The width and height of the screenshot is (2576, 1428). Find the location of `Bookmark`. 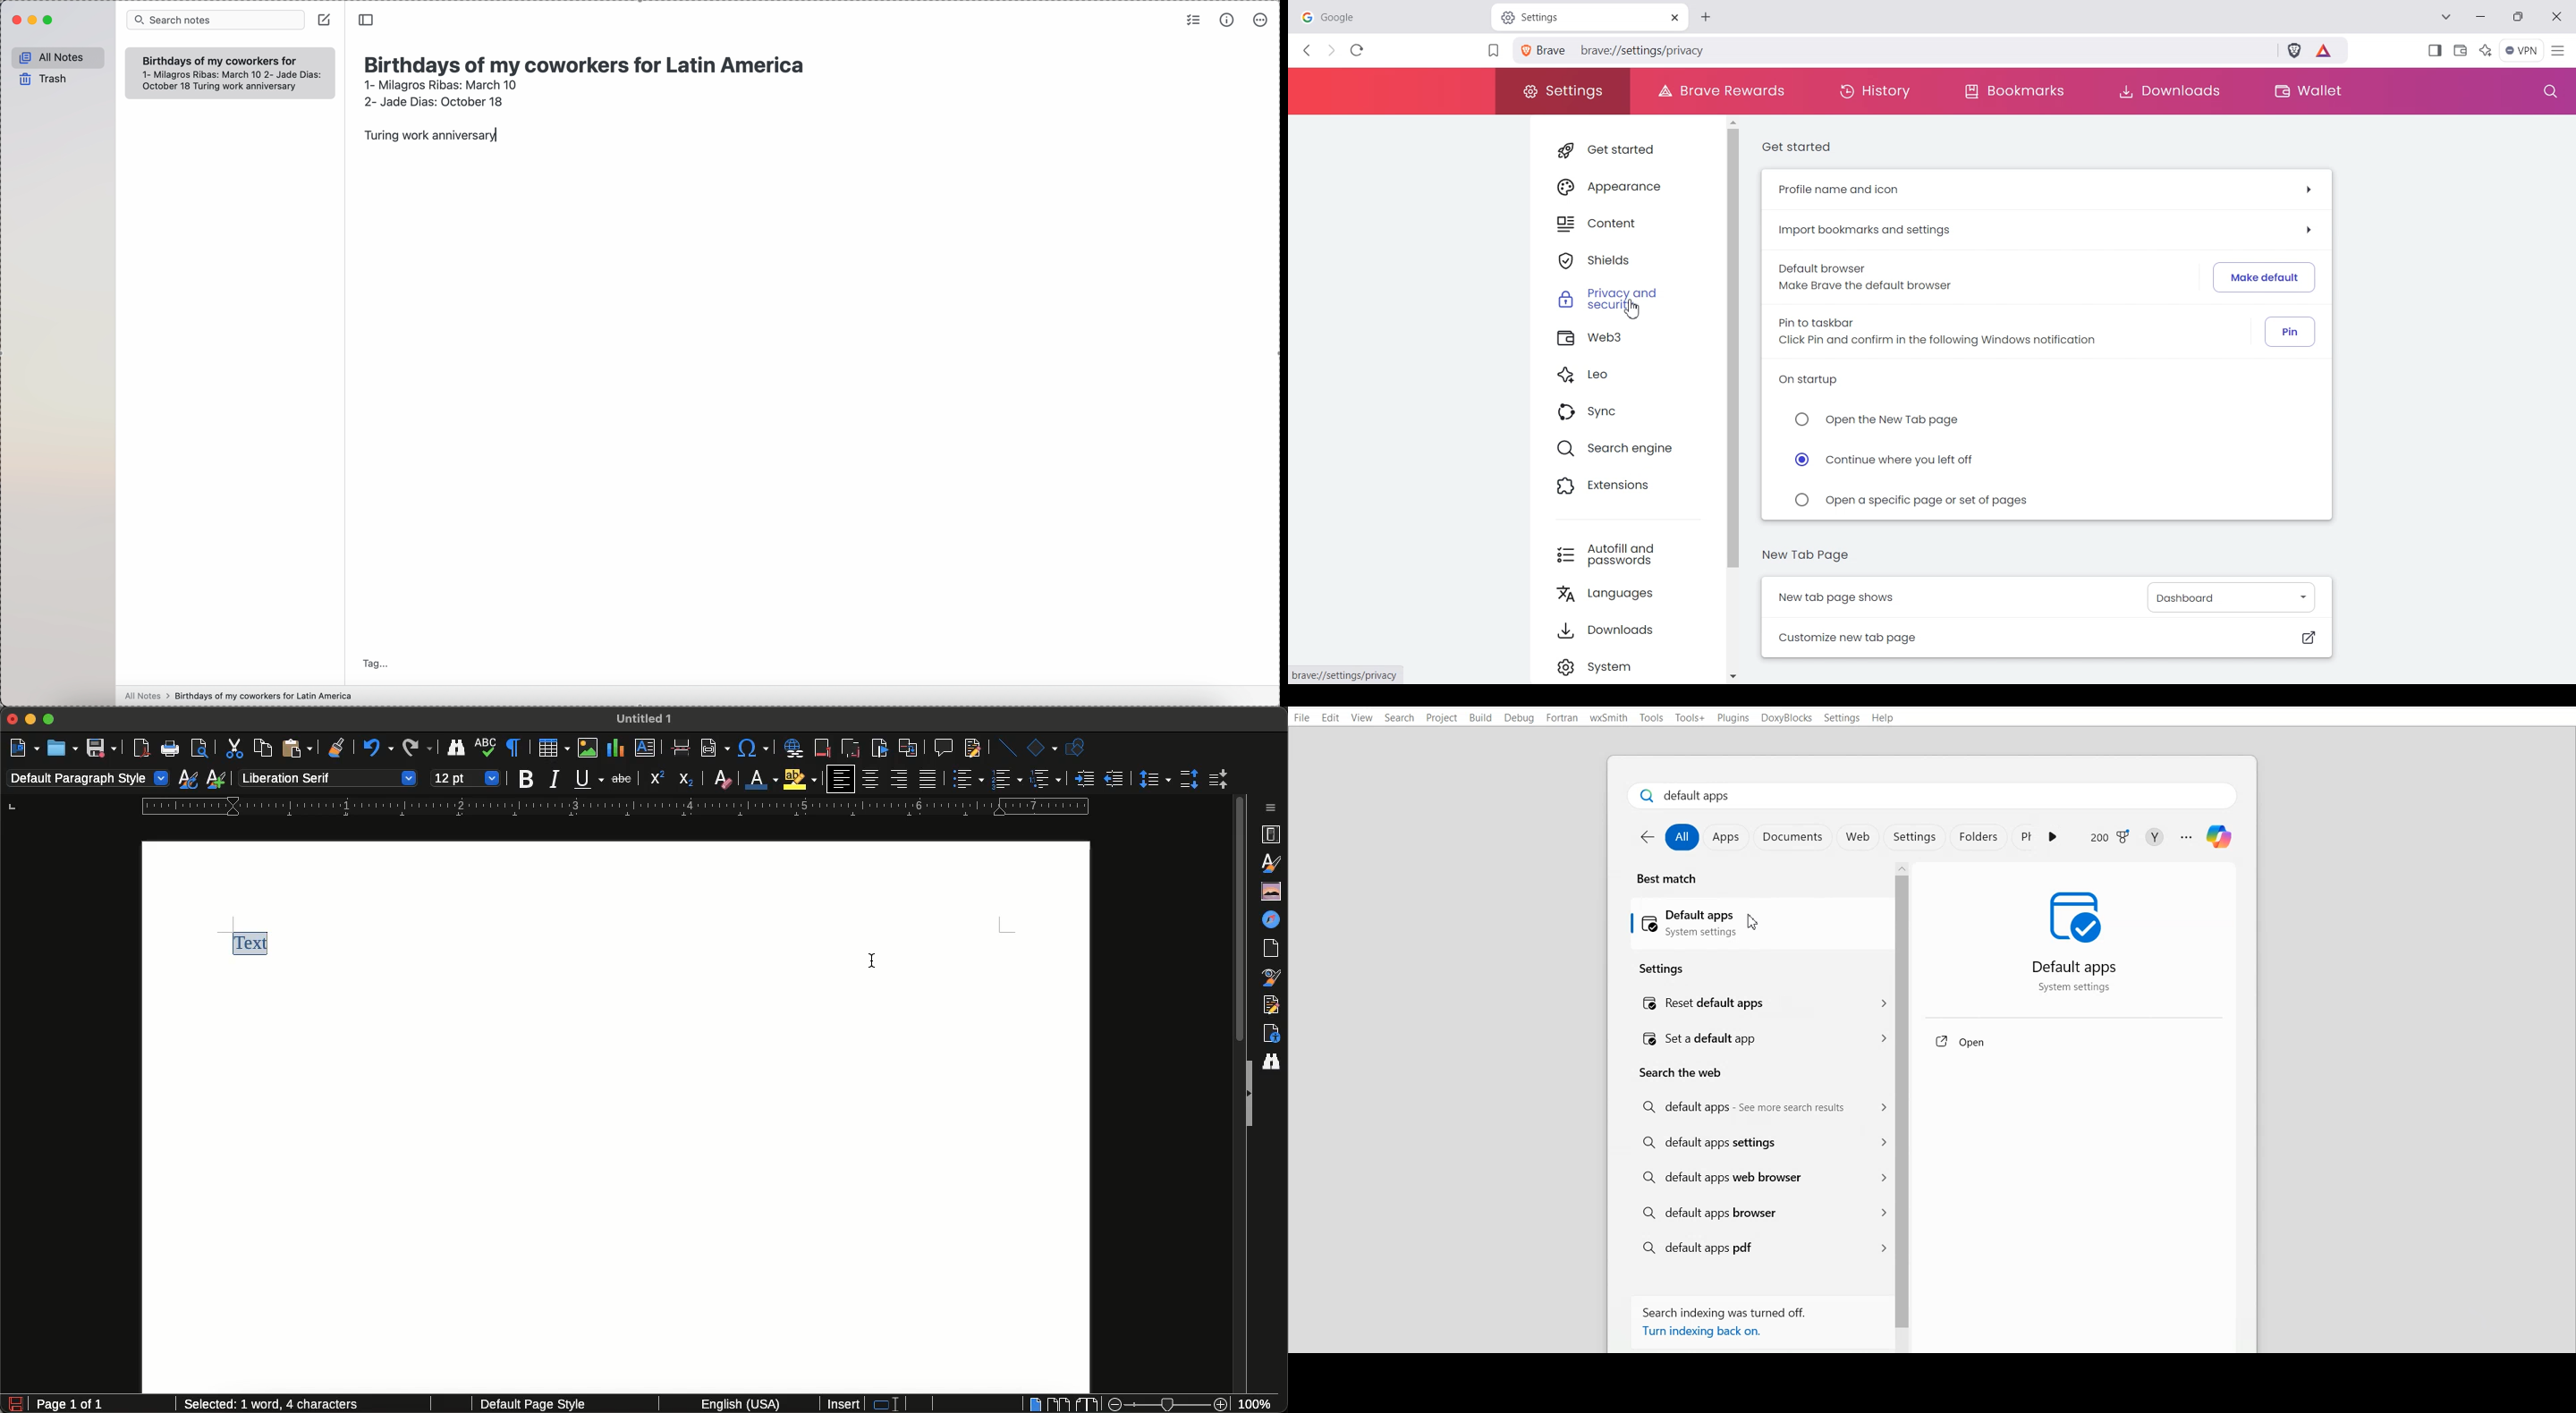

Bookmark is located at coordinates (1493, 52).